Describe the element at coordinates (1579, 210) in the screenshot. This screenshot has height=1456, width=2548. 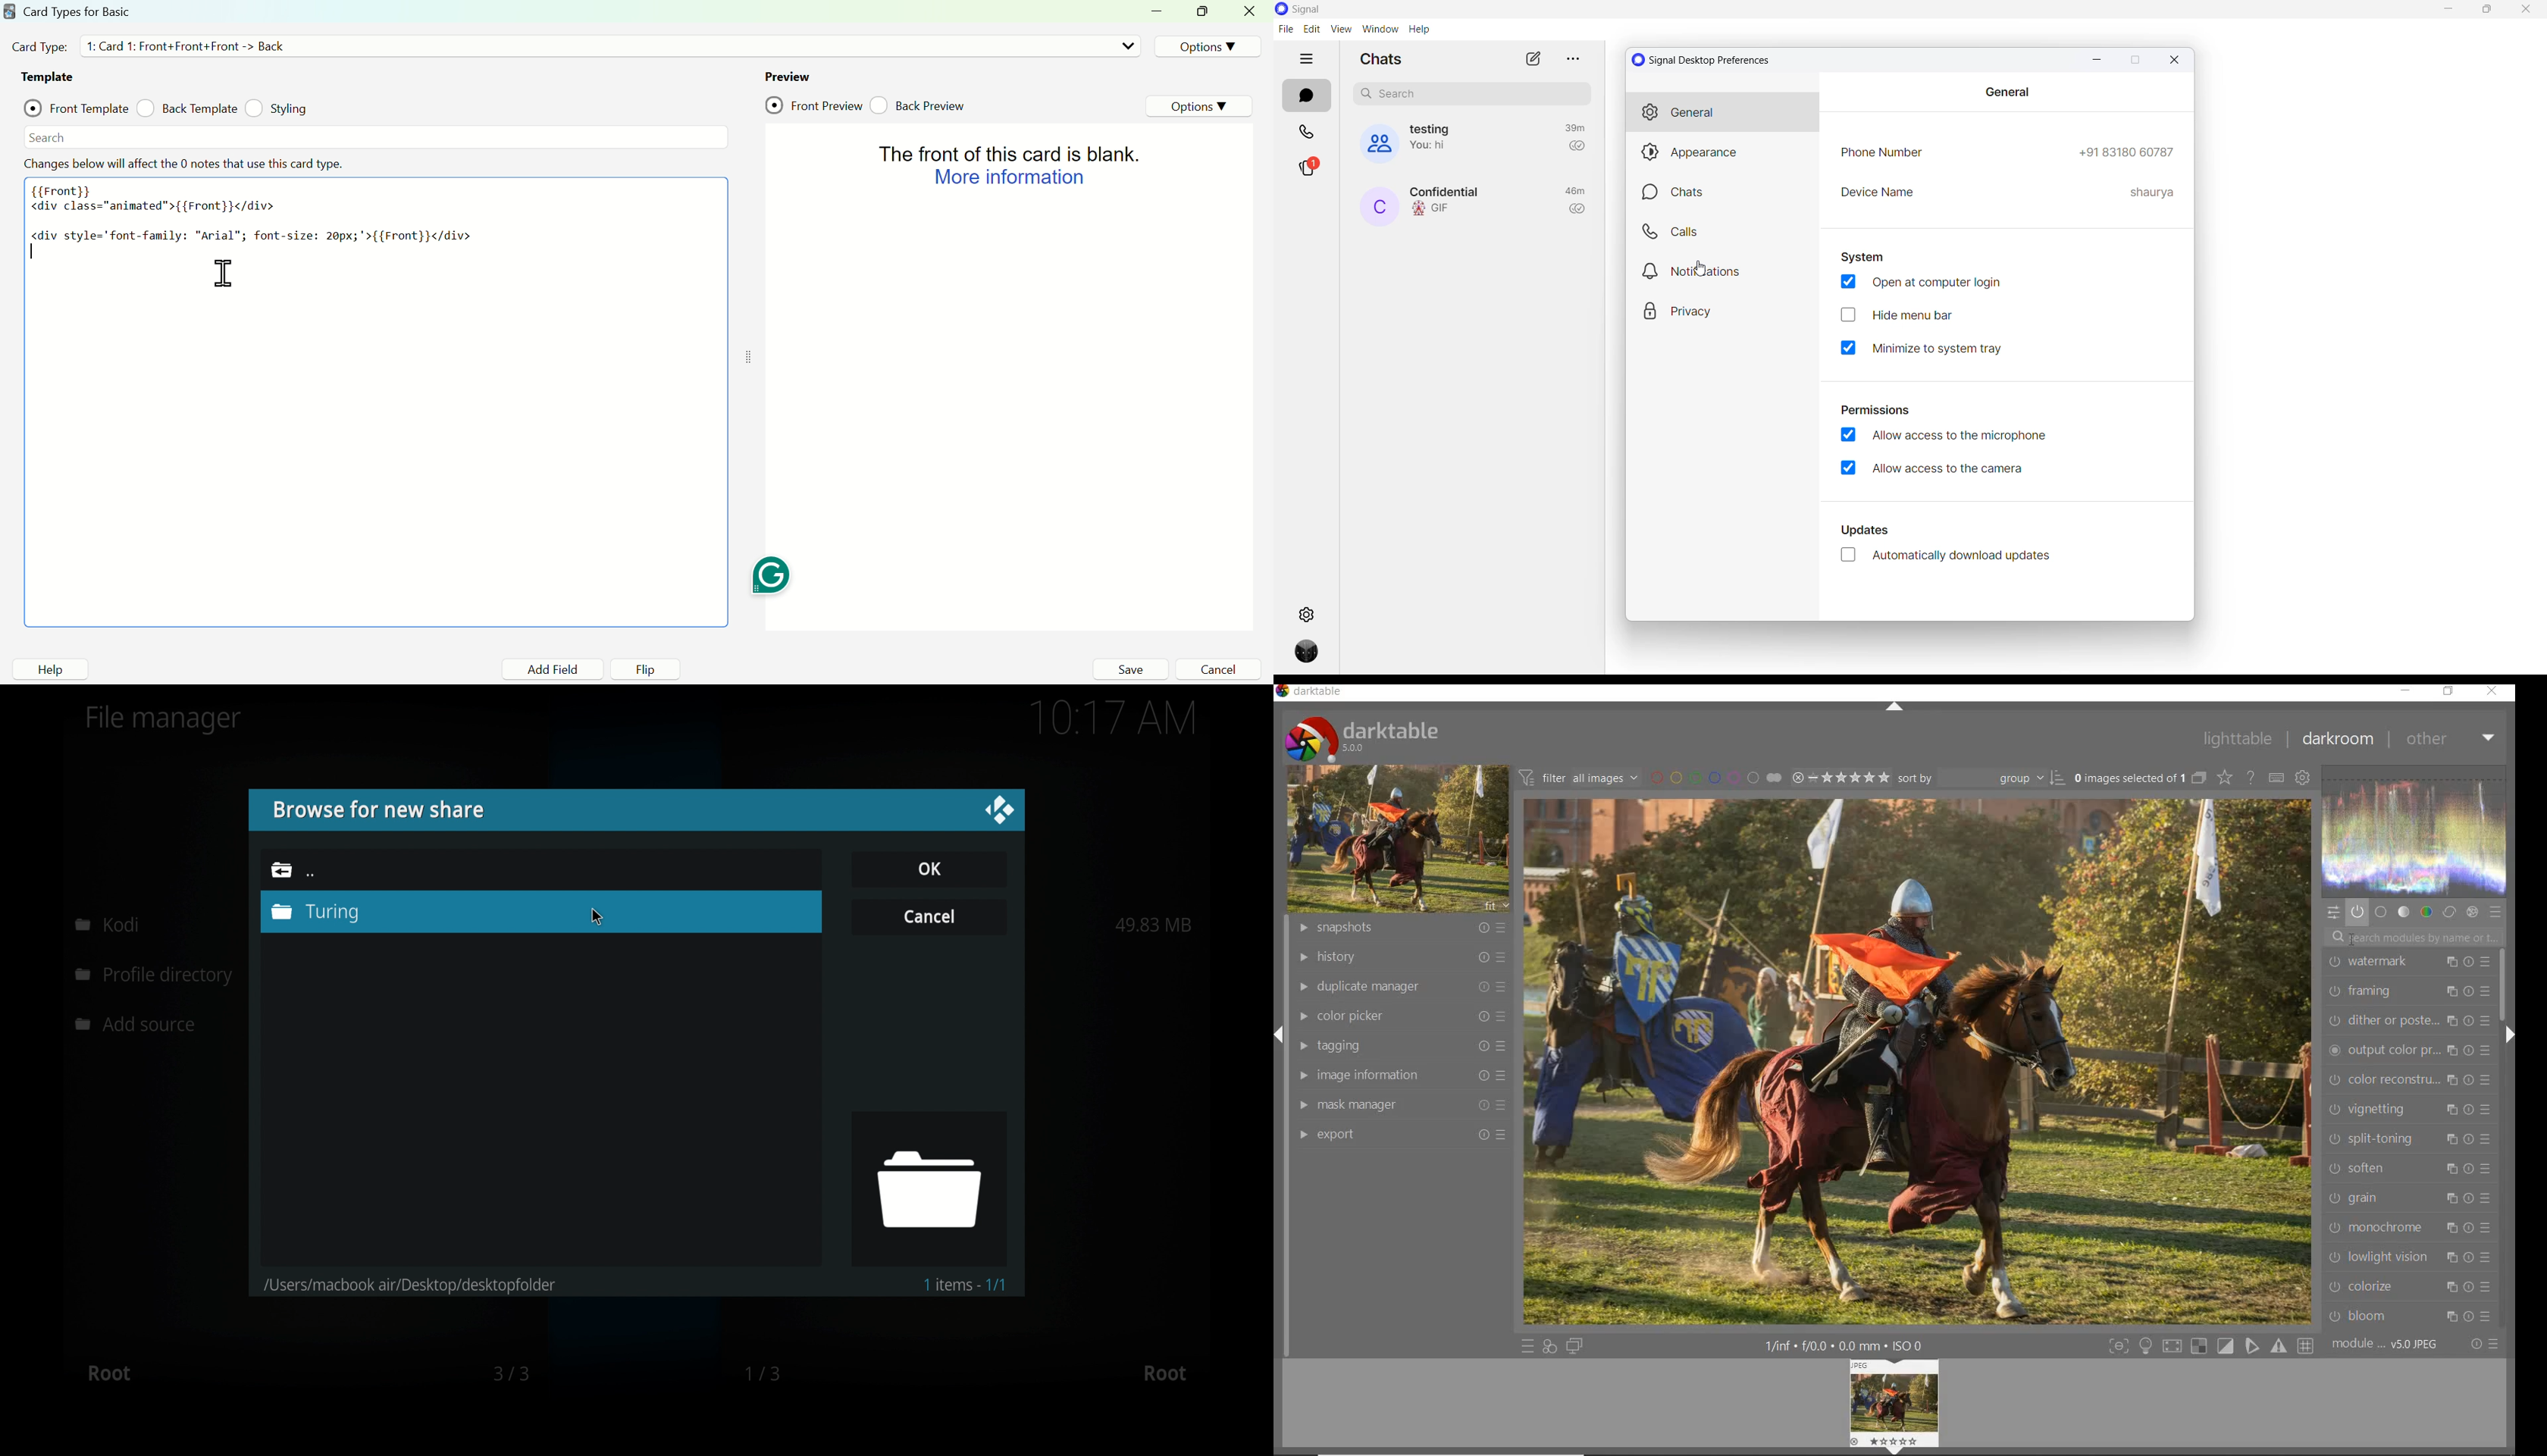
I see `read recipient` at that location.